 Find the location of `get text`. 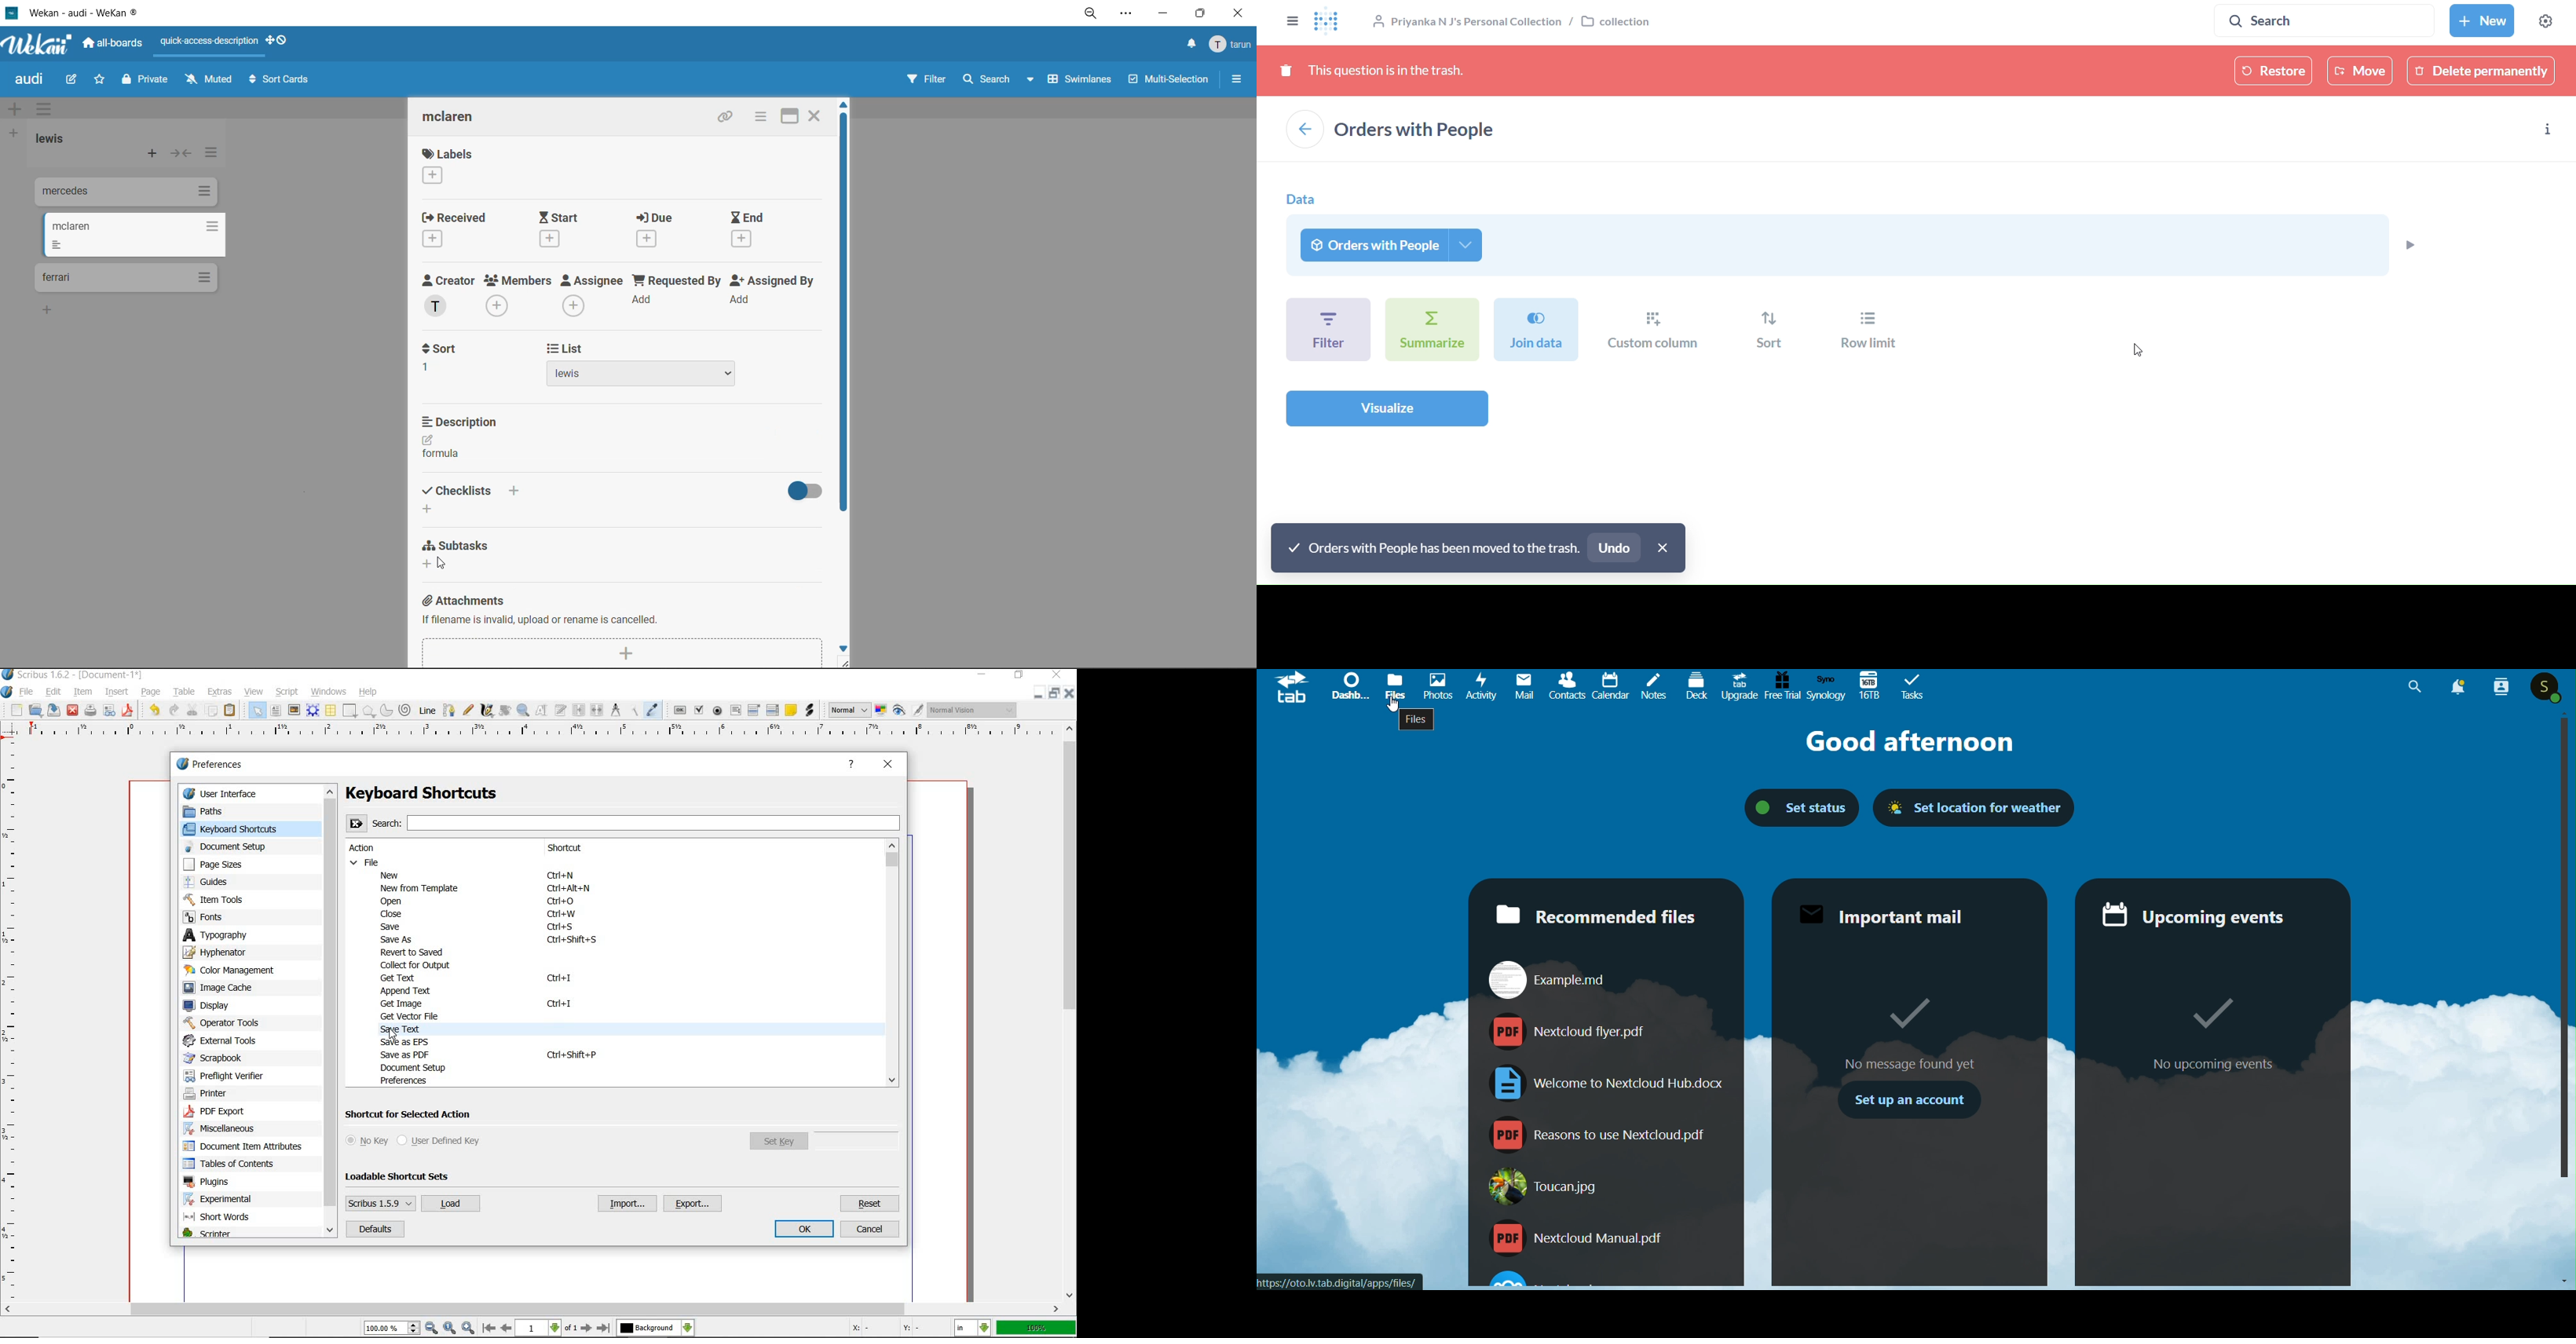

get text is located at coordinates (400, 978).